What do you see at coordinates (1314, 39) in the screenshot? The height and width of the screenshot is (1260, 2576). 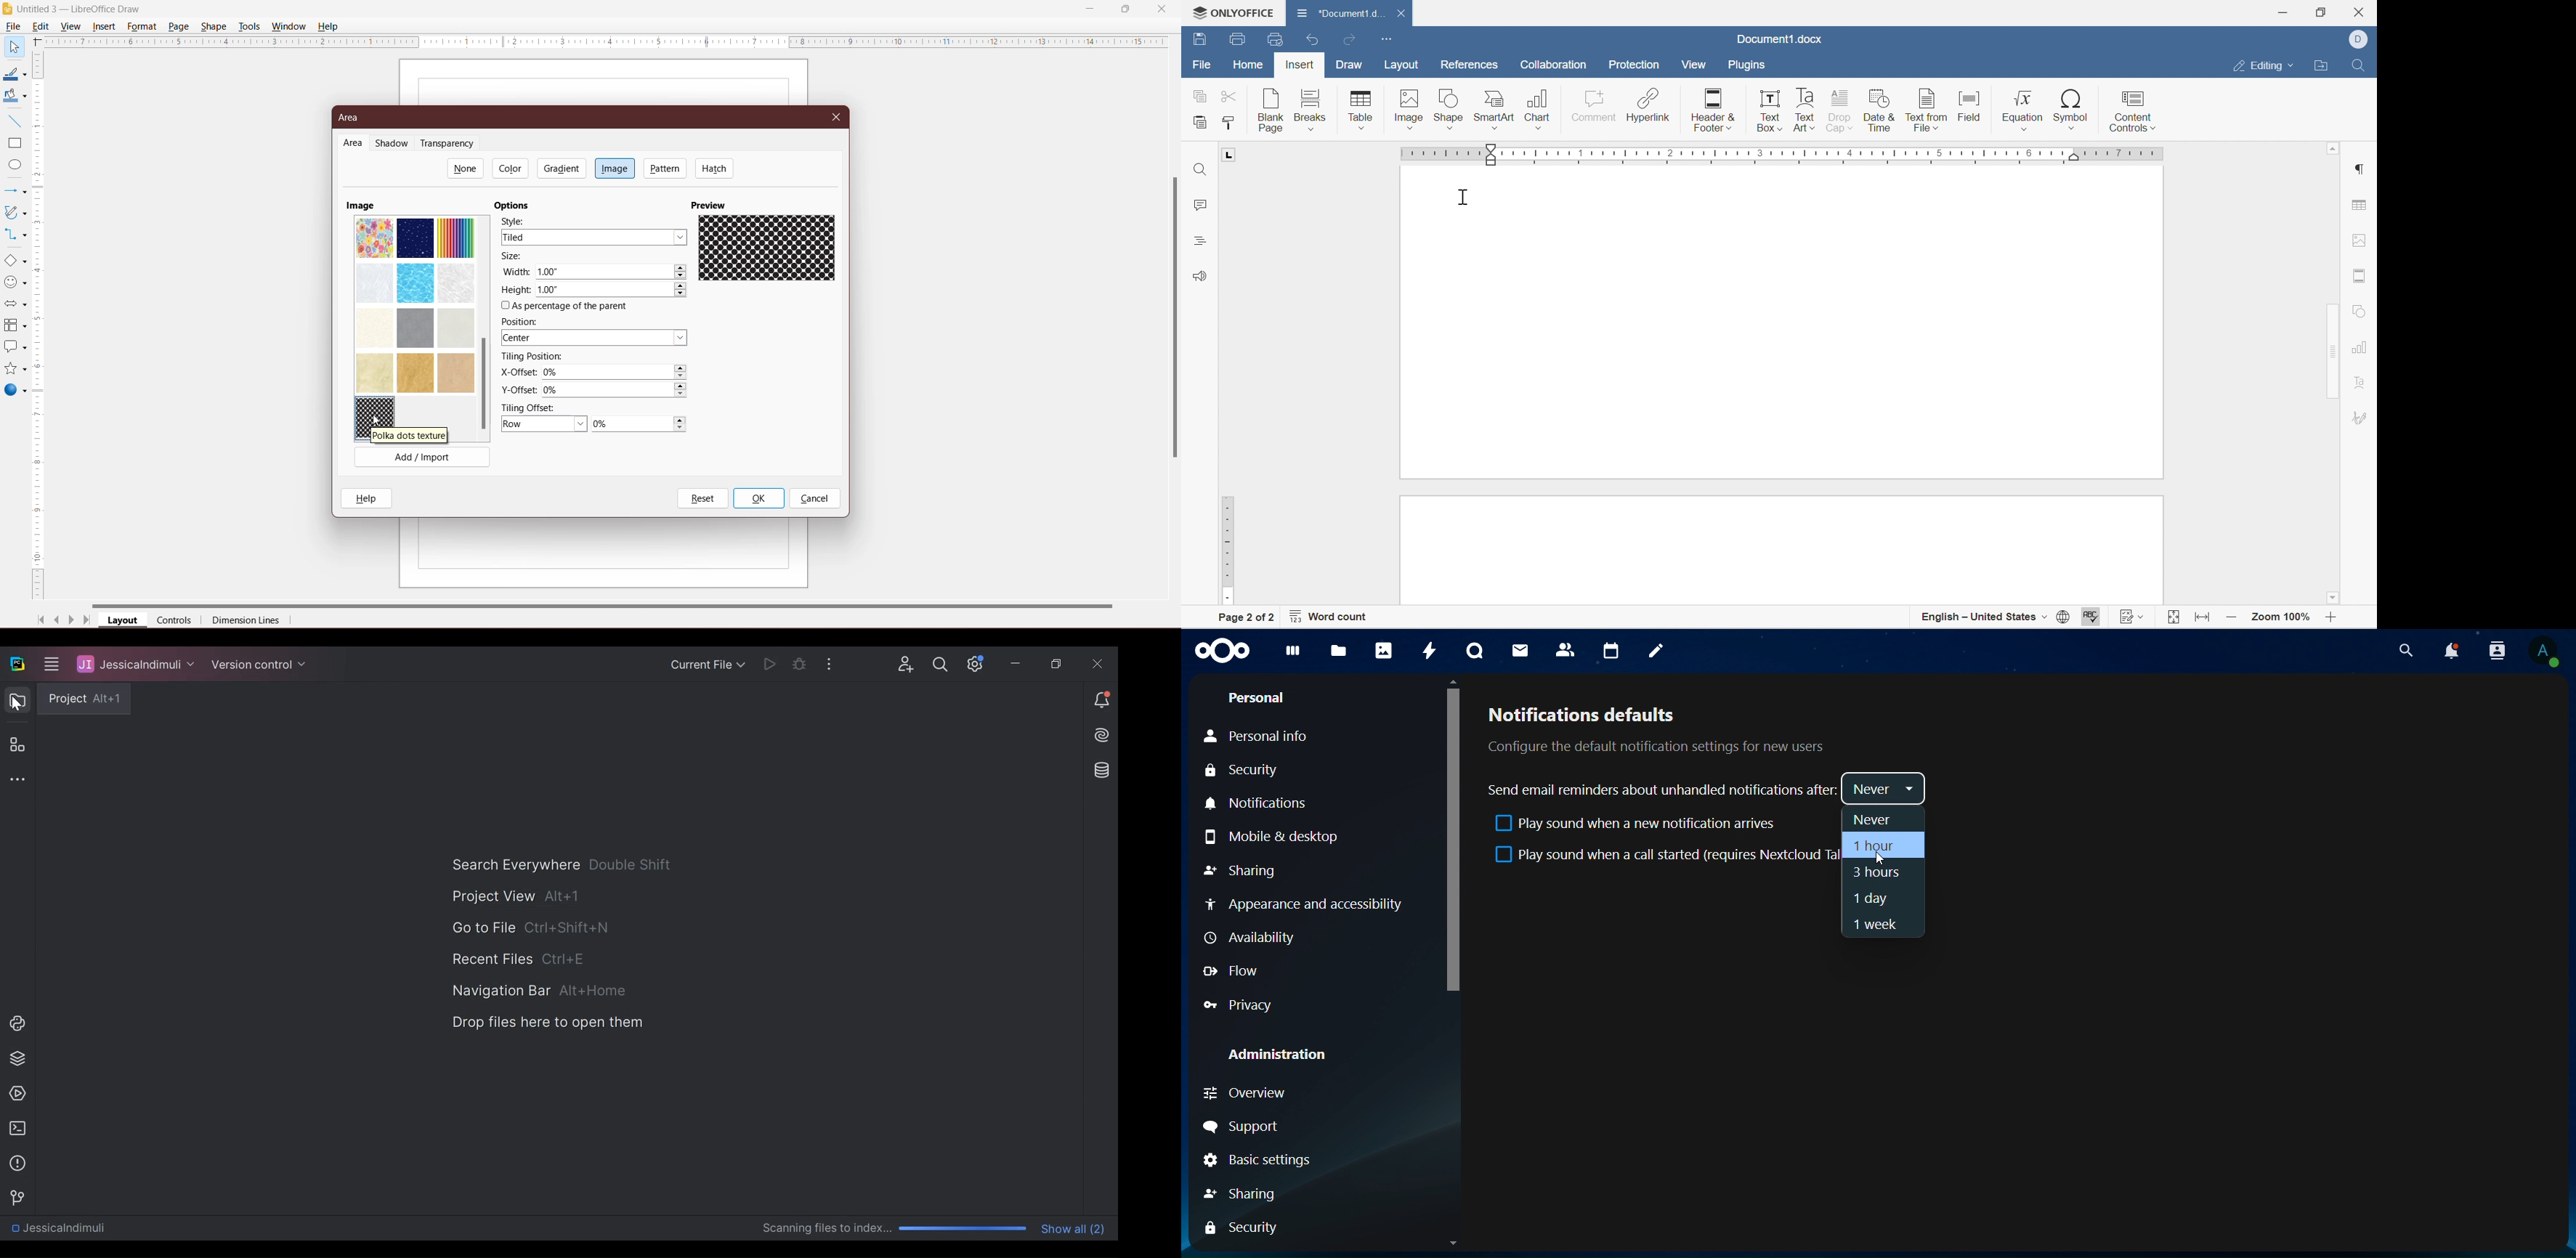 I see `Undo` at bounding box center [1314, 39].